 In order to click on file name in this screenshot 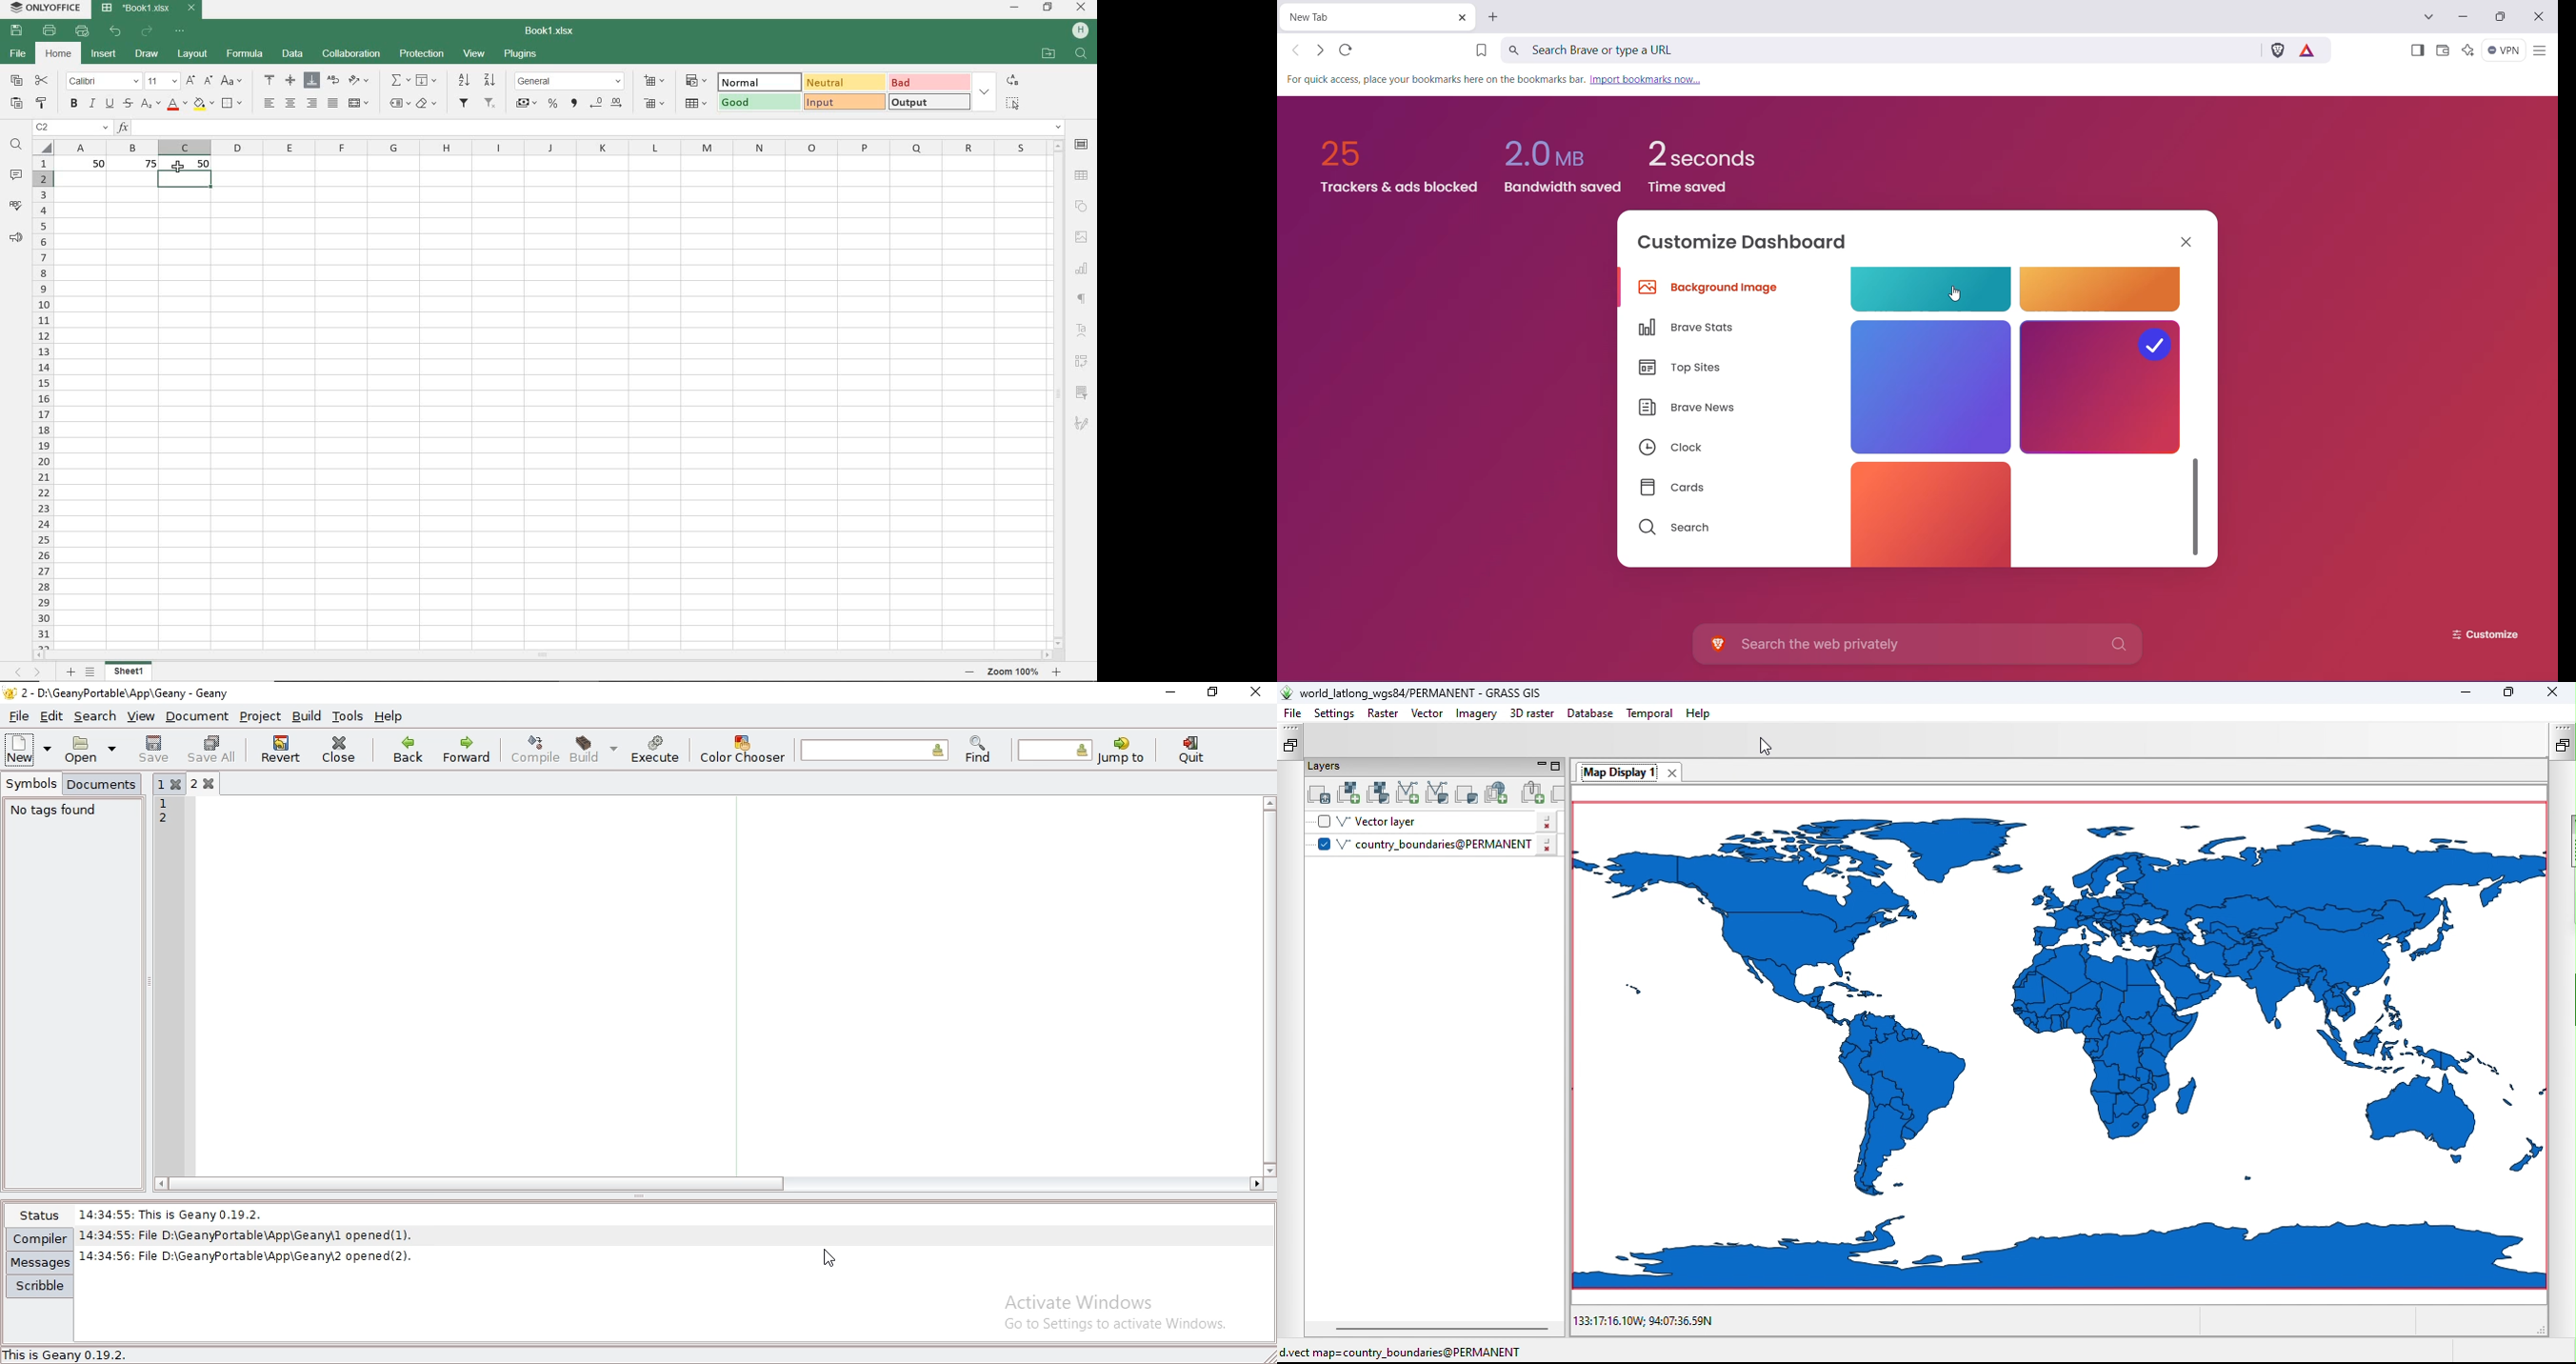, I will do `click(549, 29)`.